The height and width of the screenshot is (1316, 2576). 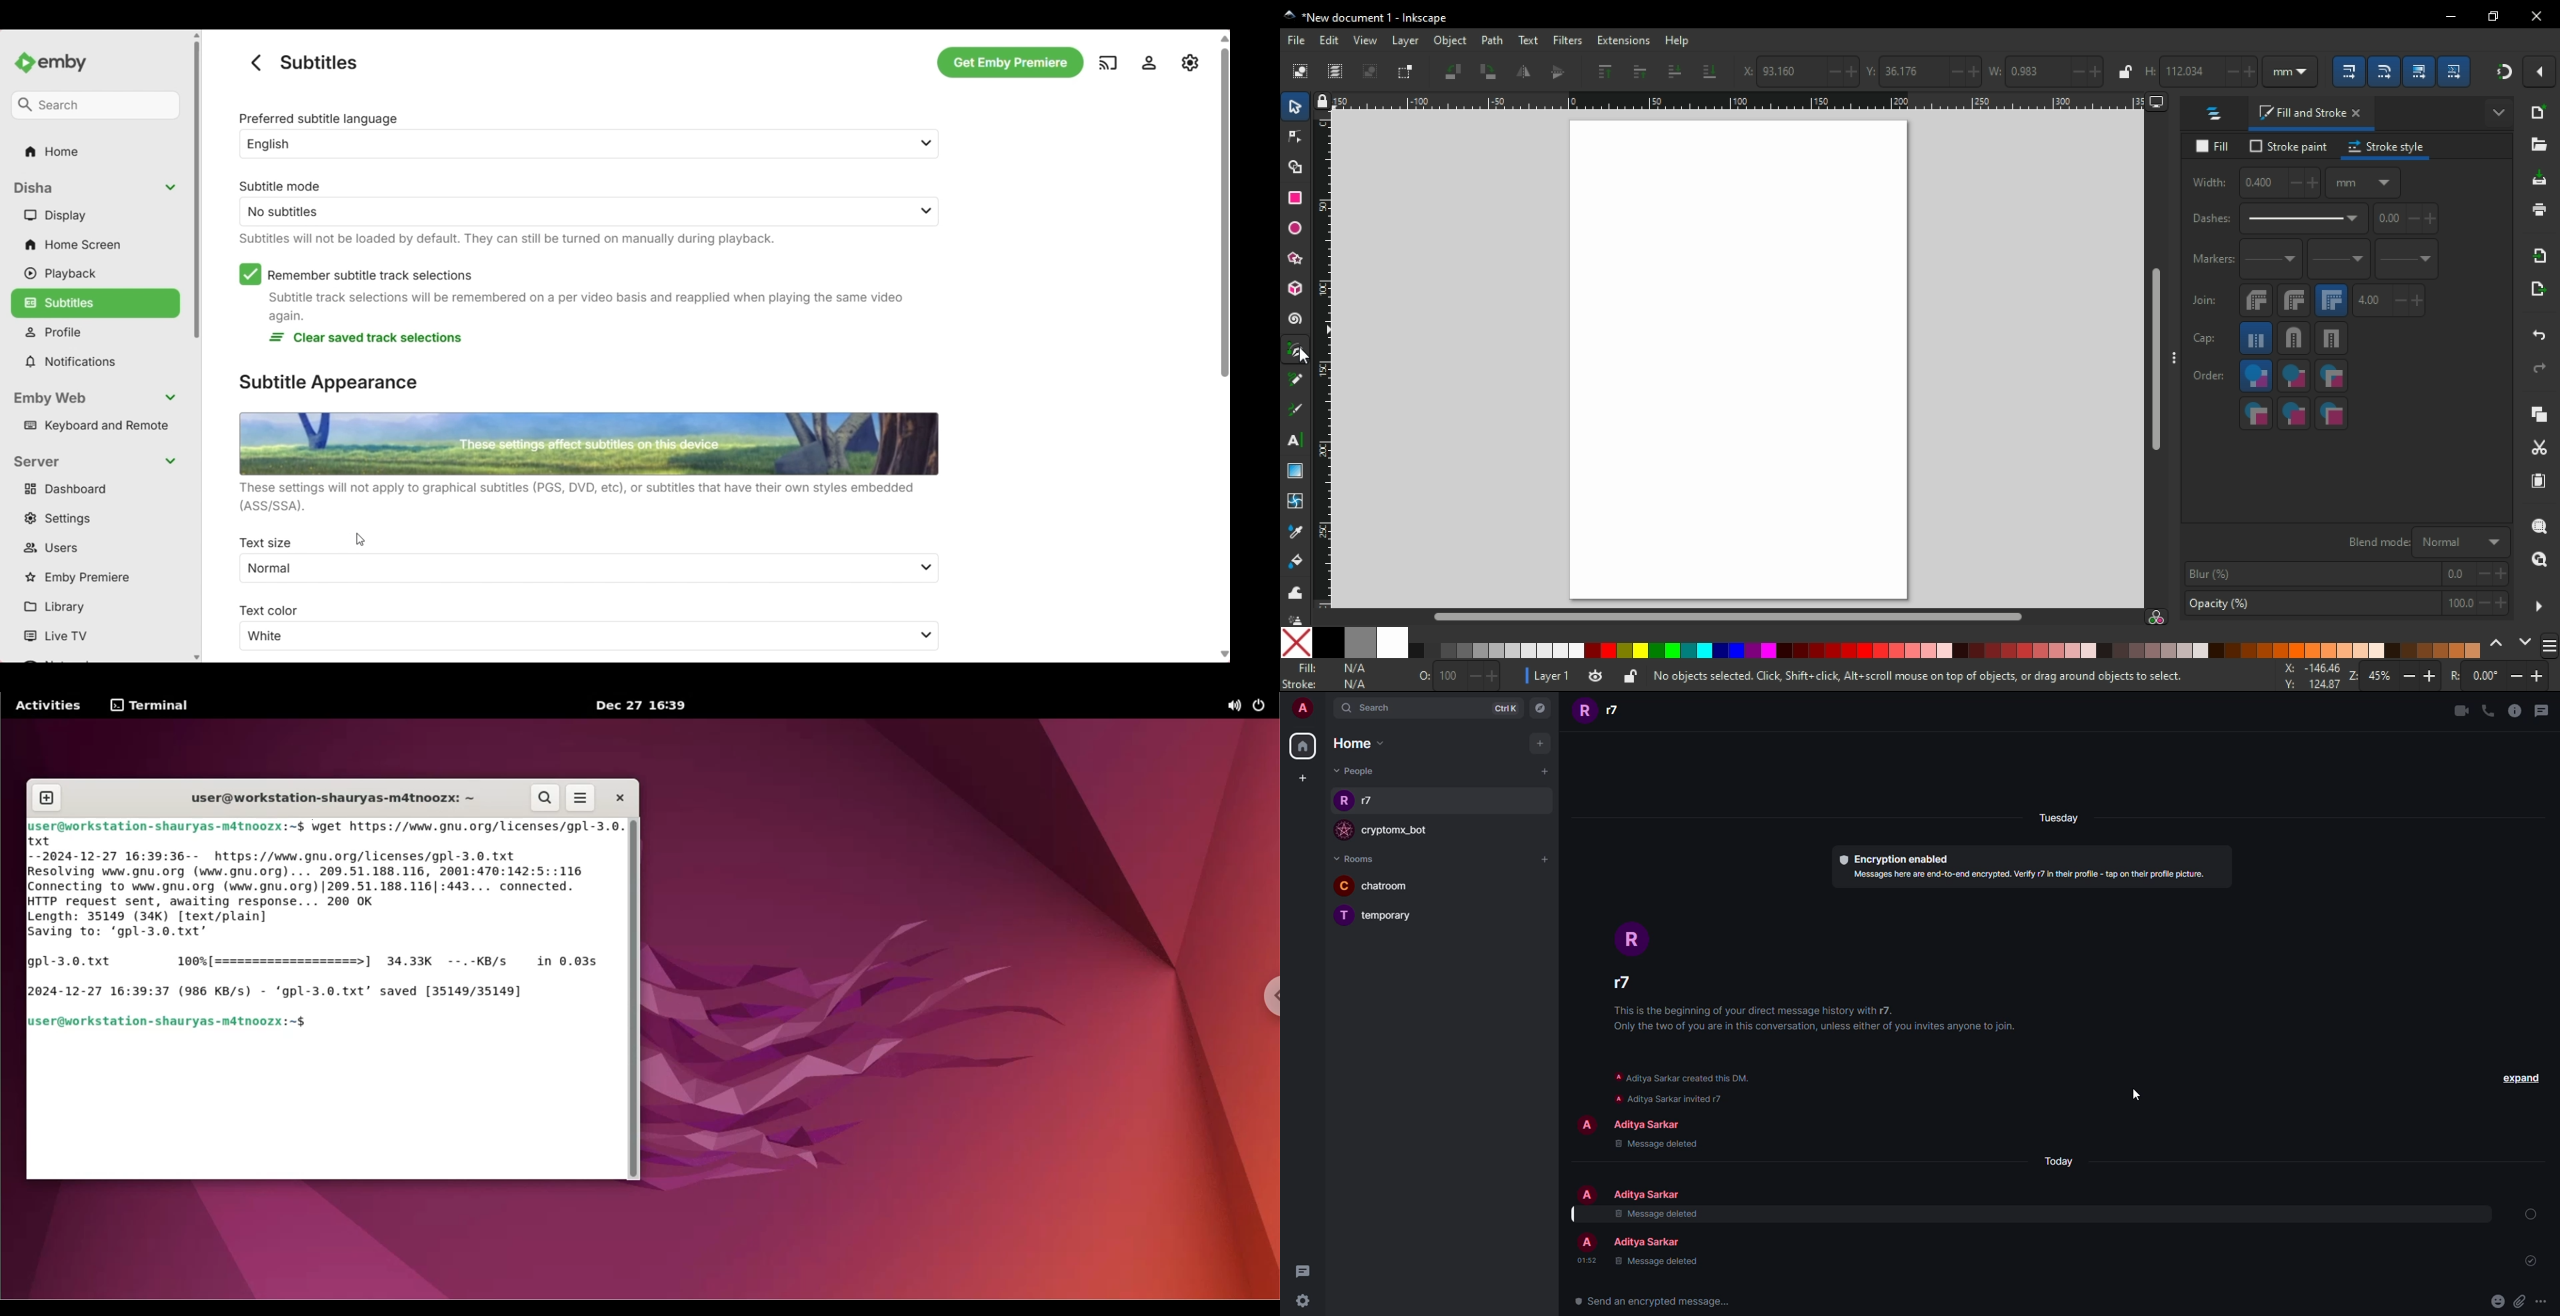 I want to click on zoom in/zoom out, so click(x=2396, y=678).